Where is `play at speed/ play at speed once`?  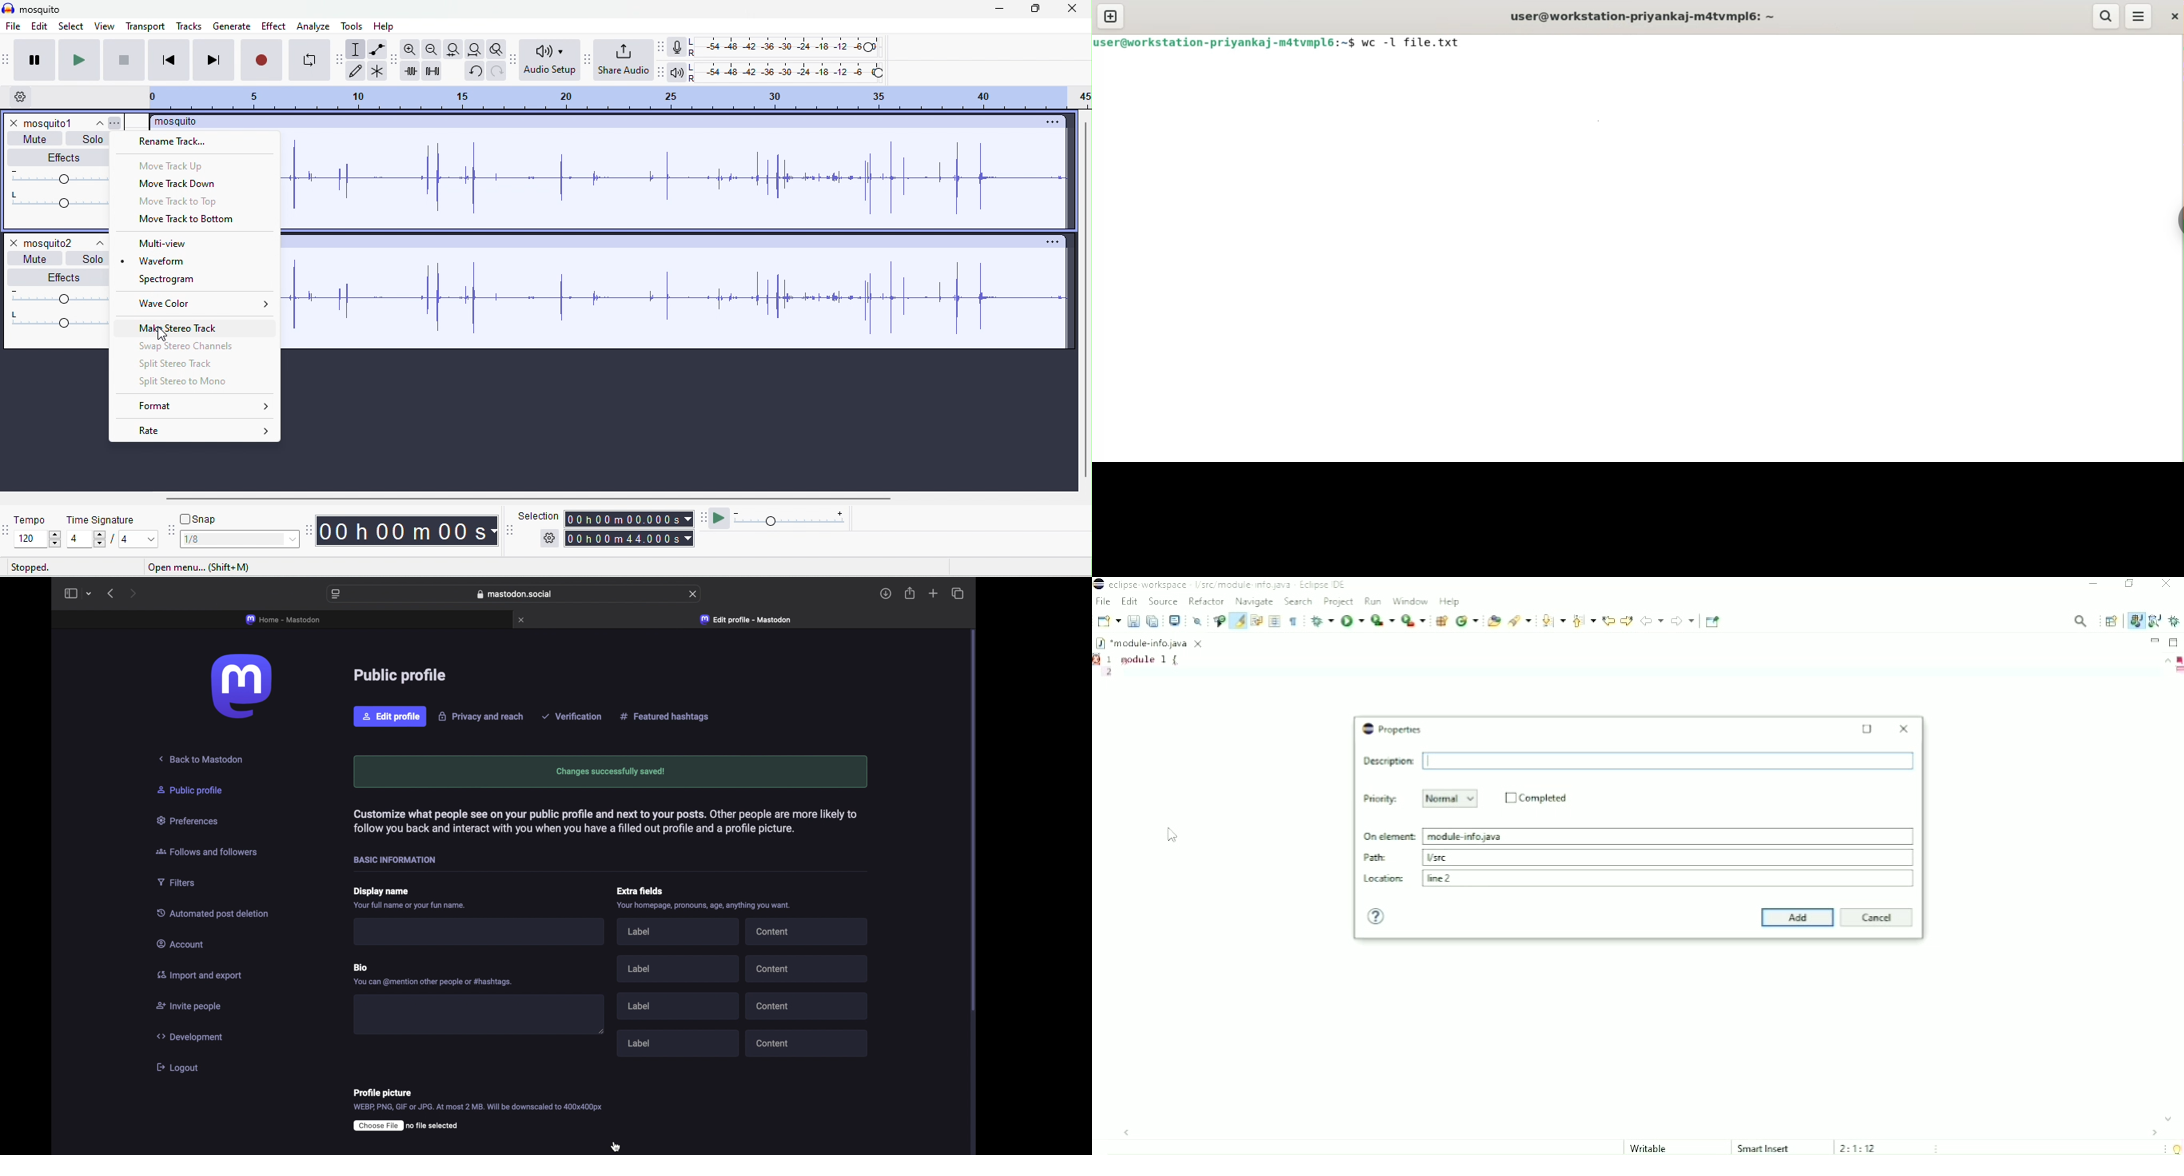
play at speed/ play at speed once is located at coordinates (719, 517).